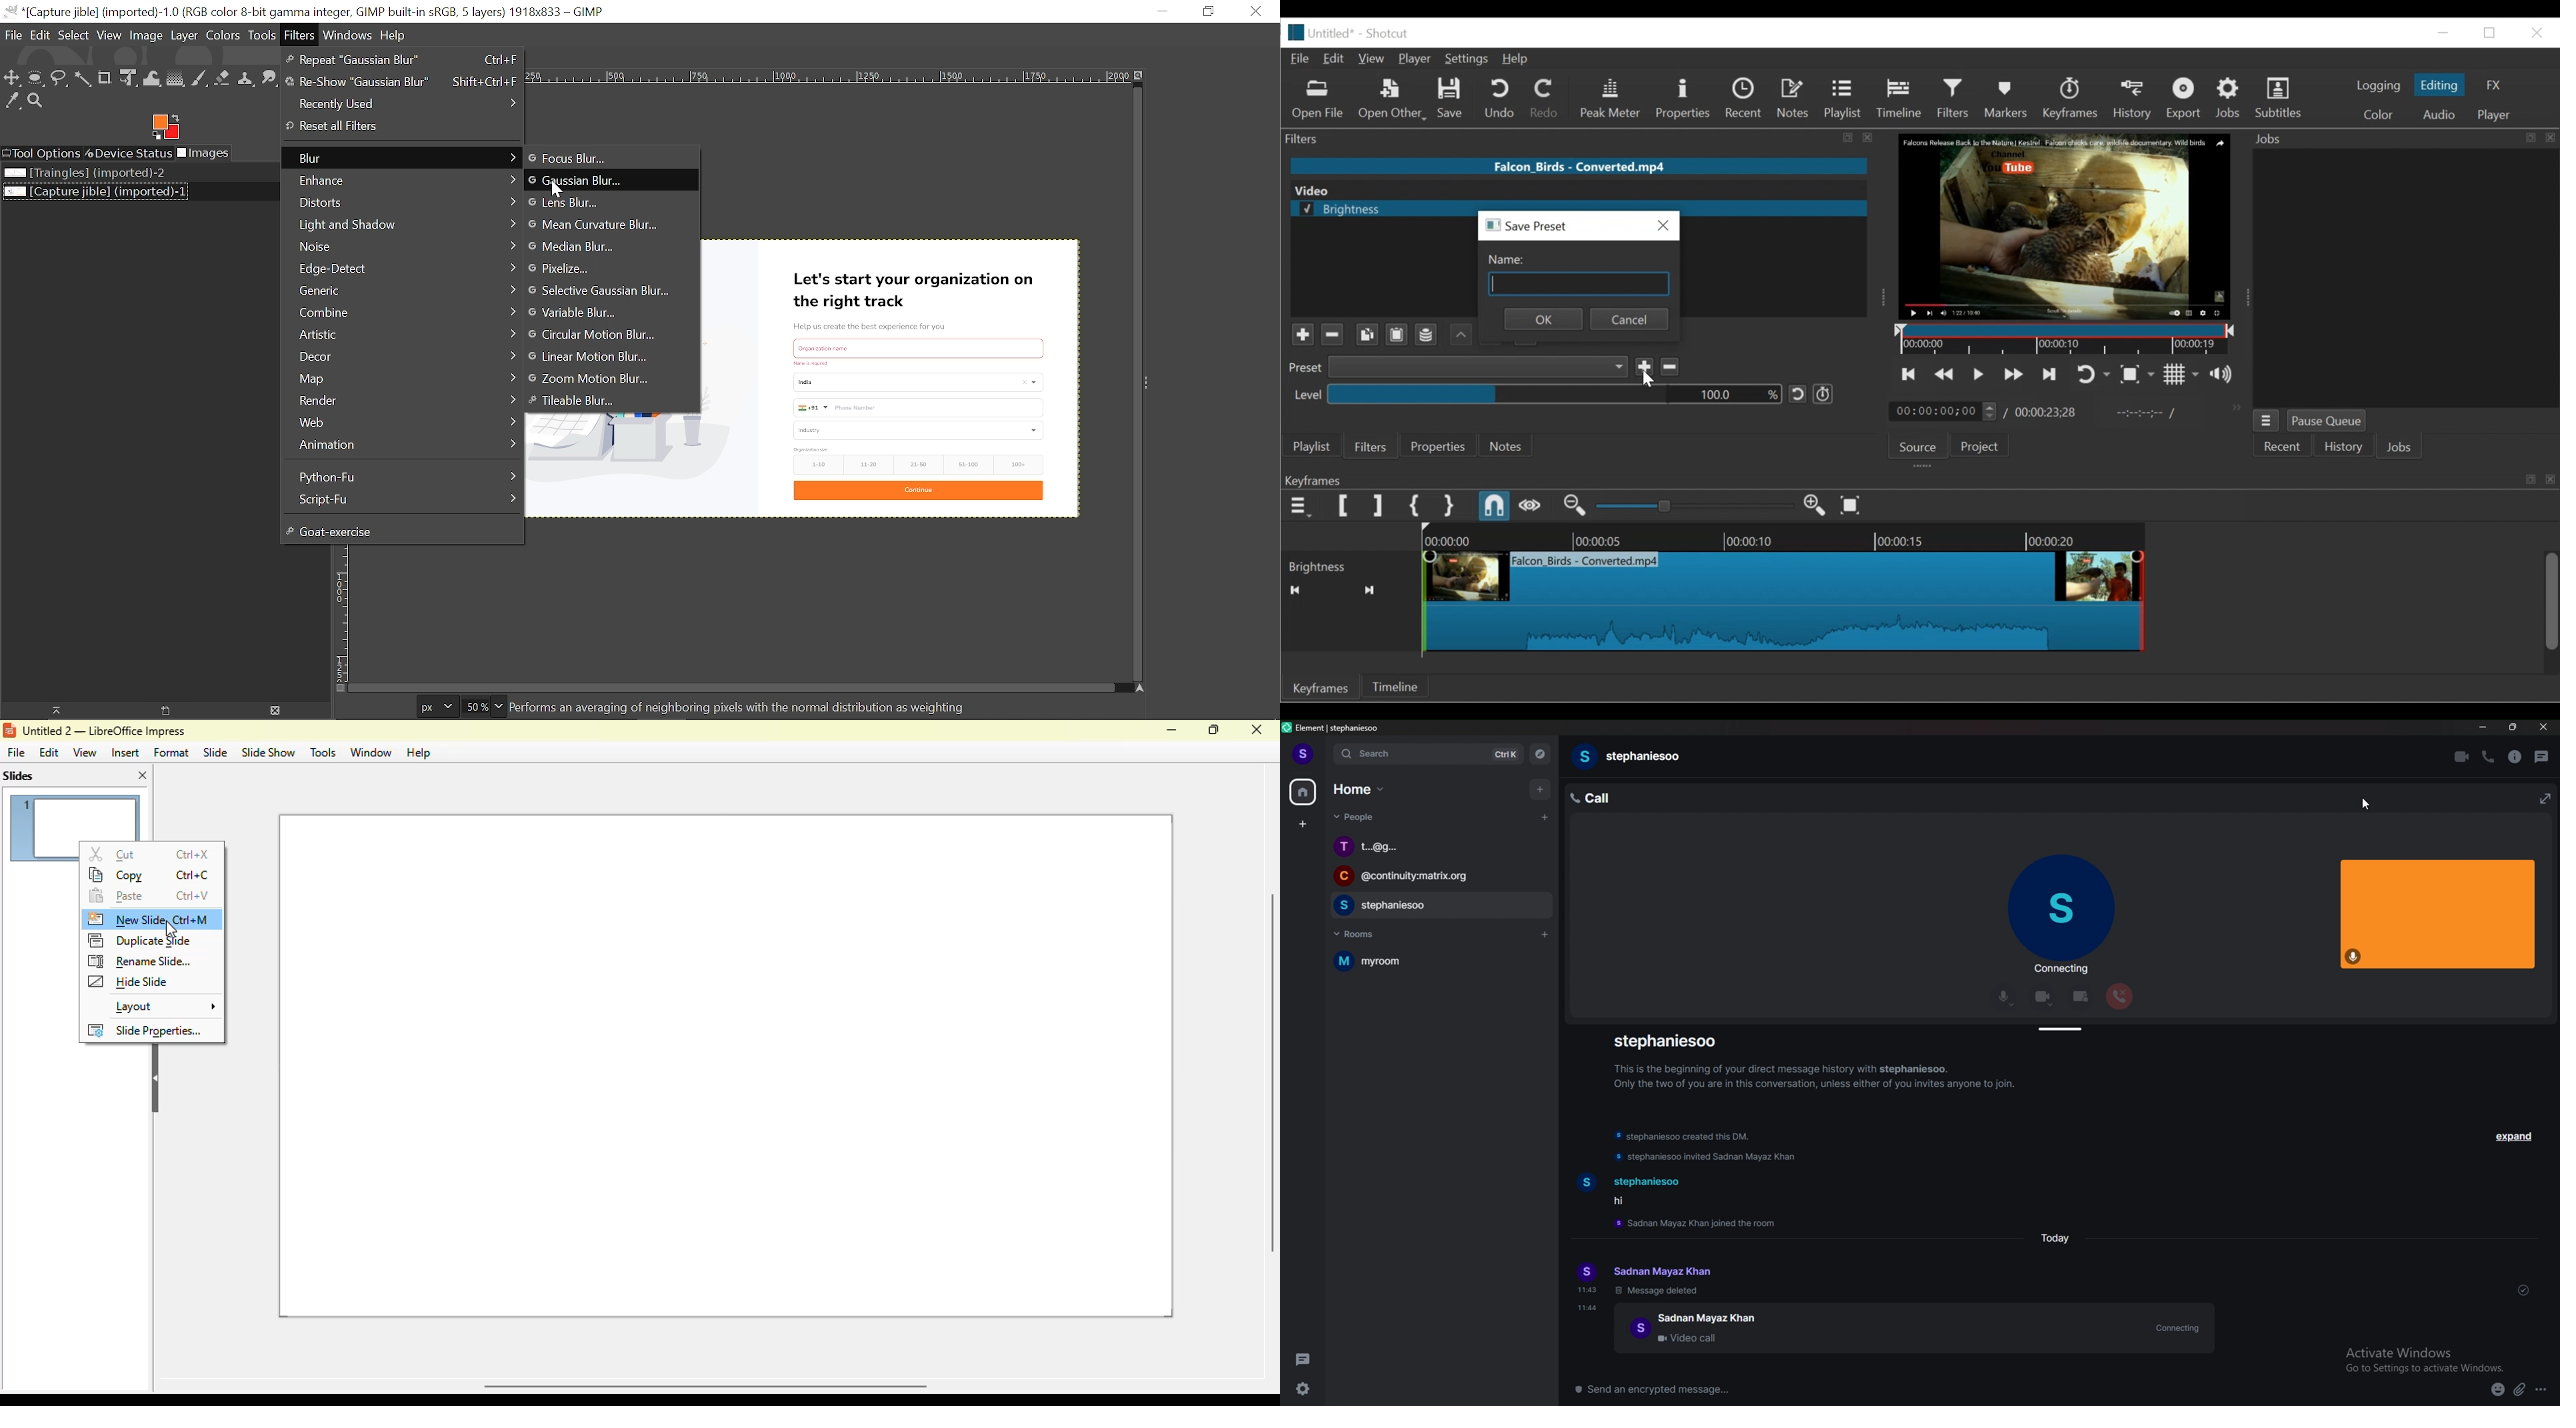 This screenshot has height=1428, width=2576. Describe the element at coordinates (2047, 375) in the screenshot. I see `Skip to the next point` at that location.